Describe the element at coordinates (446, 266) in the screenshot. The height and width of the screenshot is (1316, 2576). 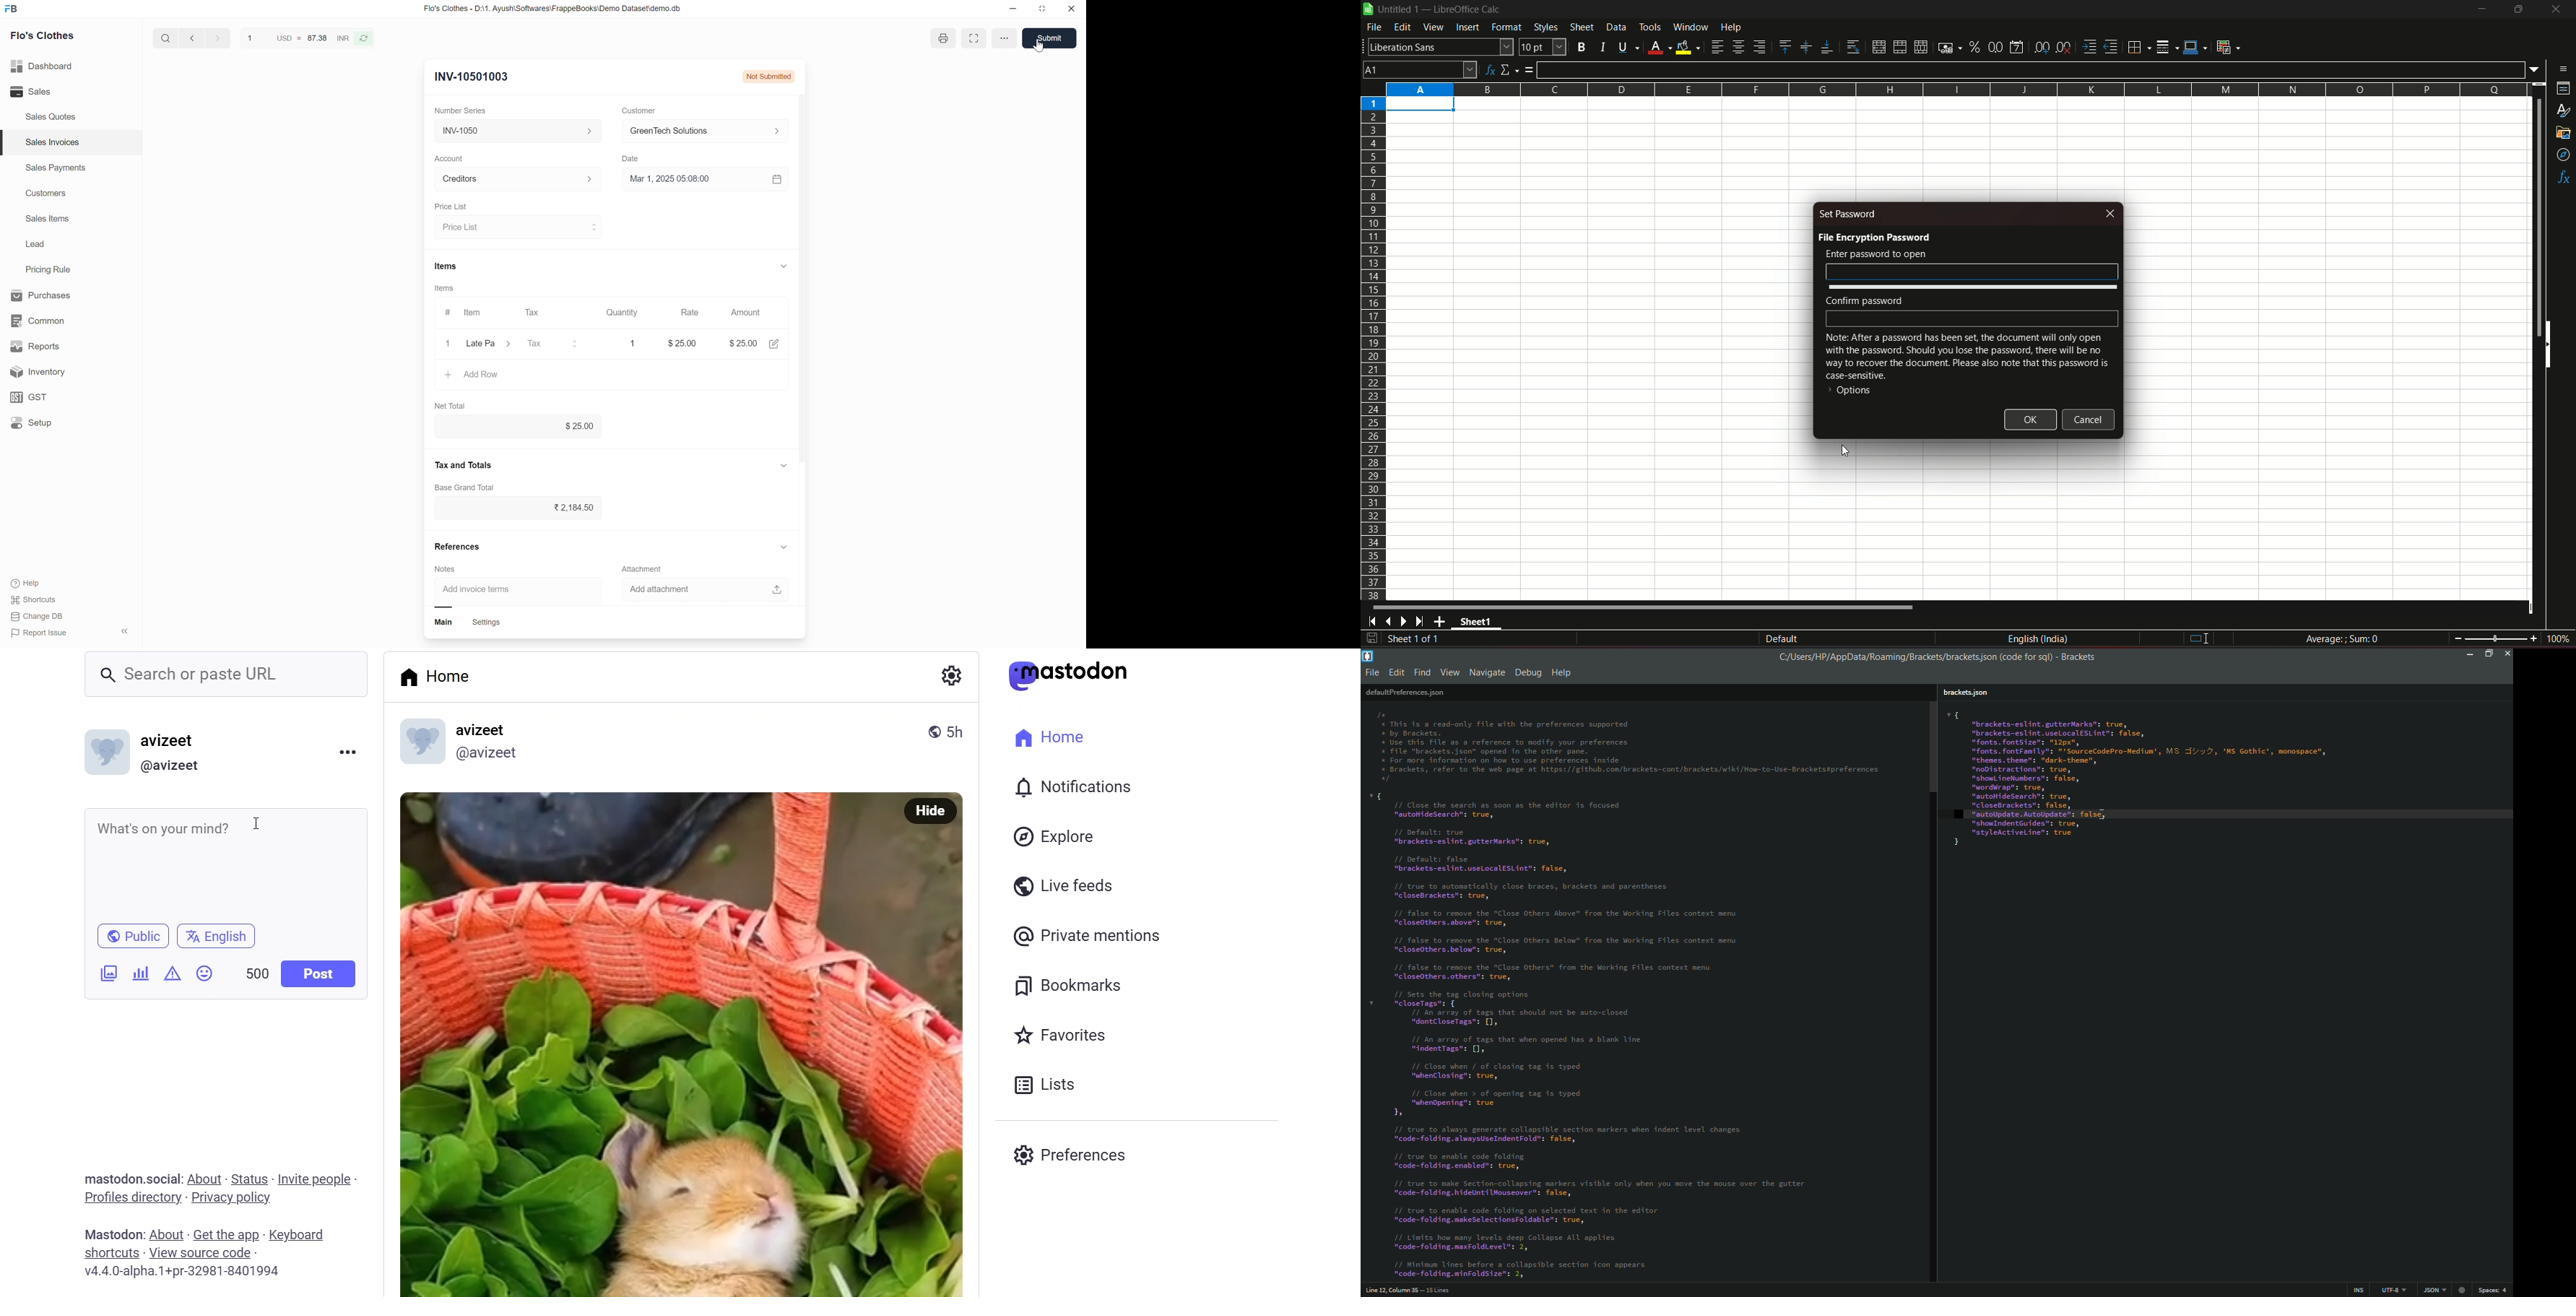
I see `Items` at that location.